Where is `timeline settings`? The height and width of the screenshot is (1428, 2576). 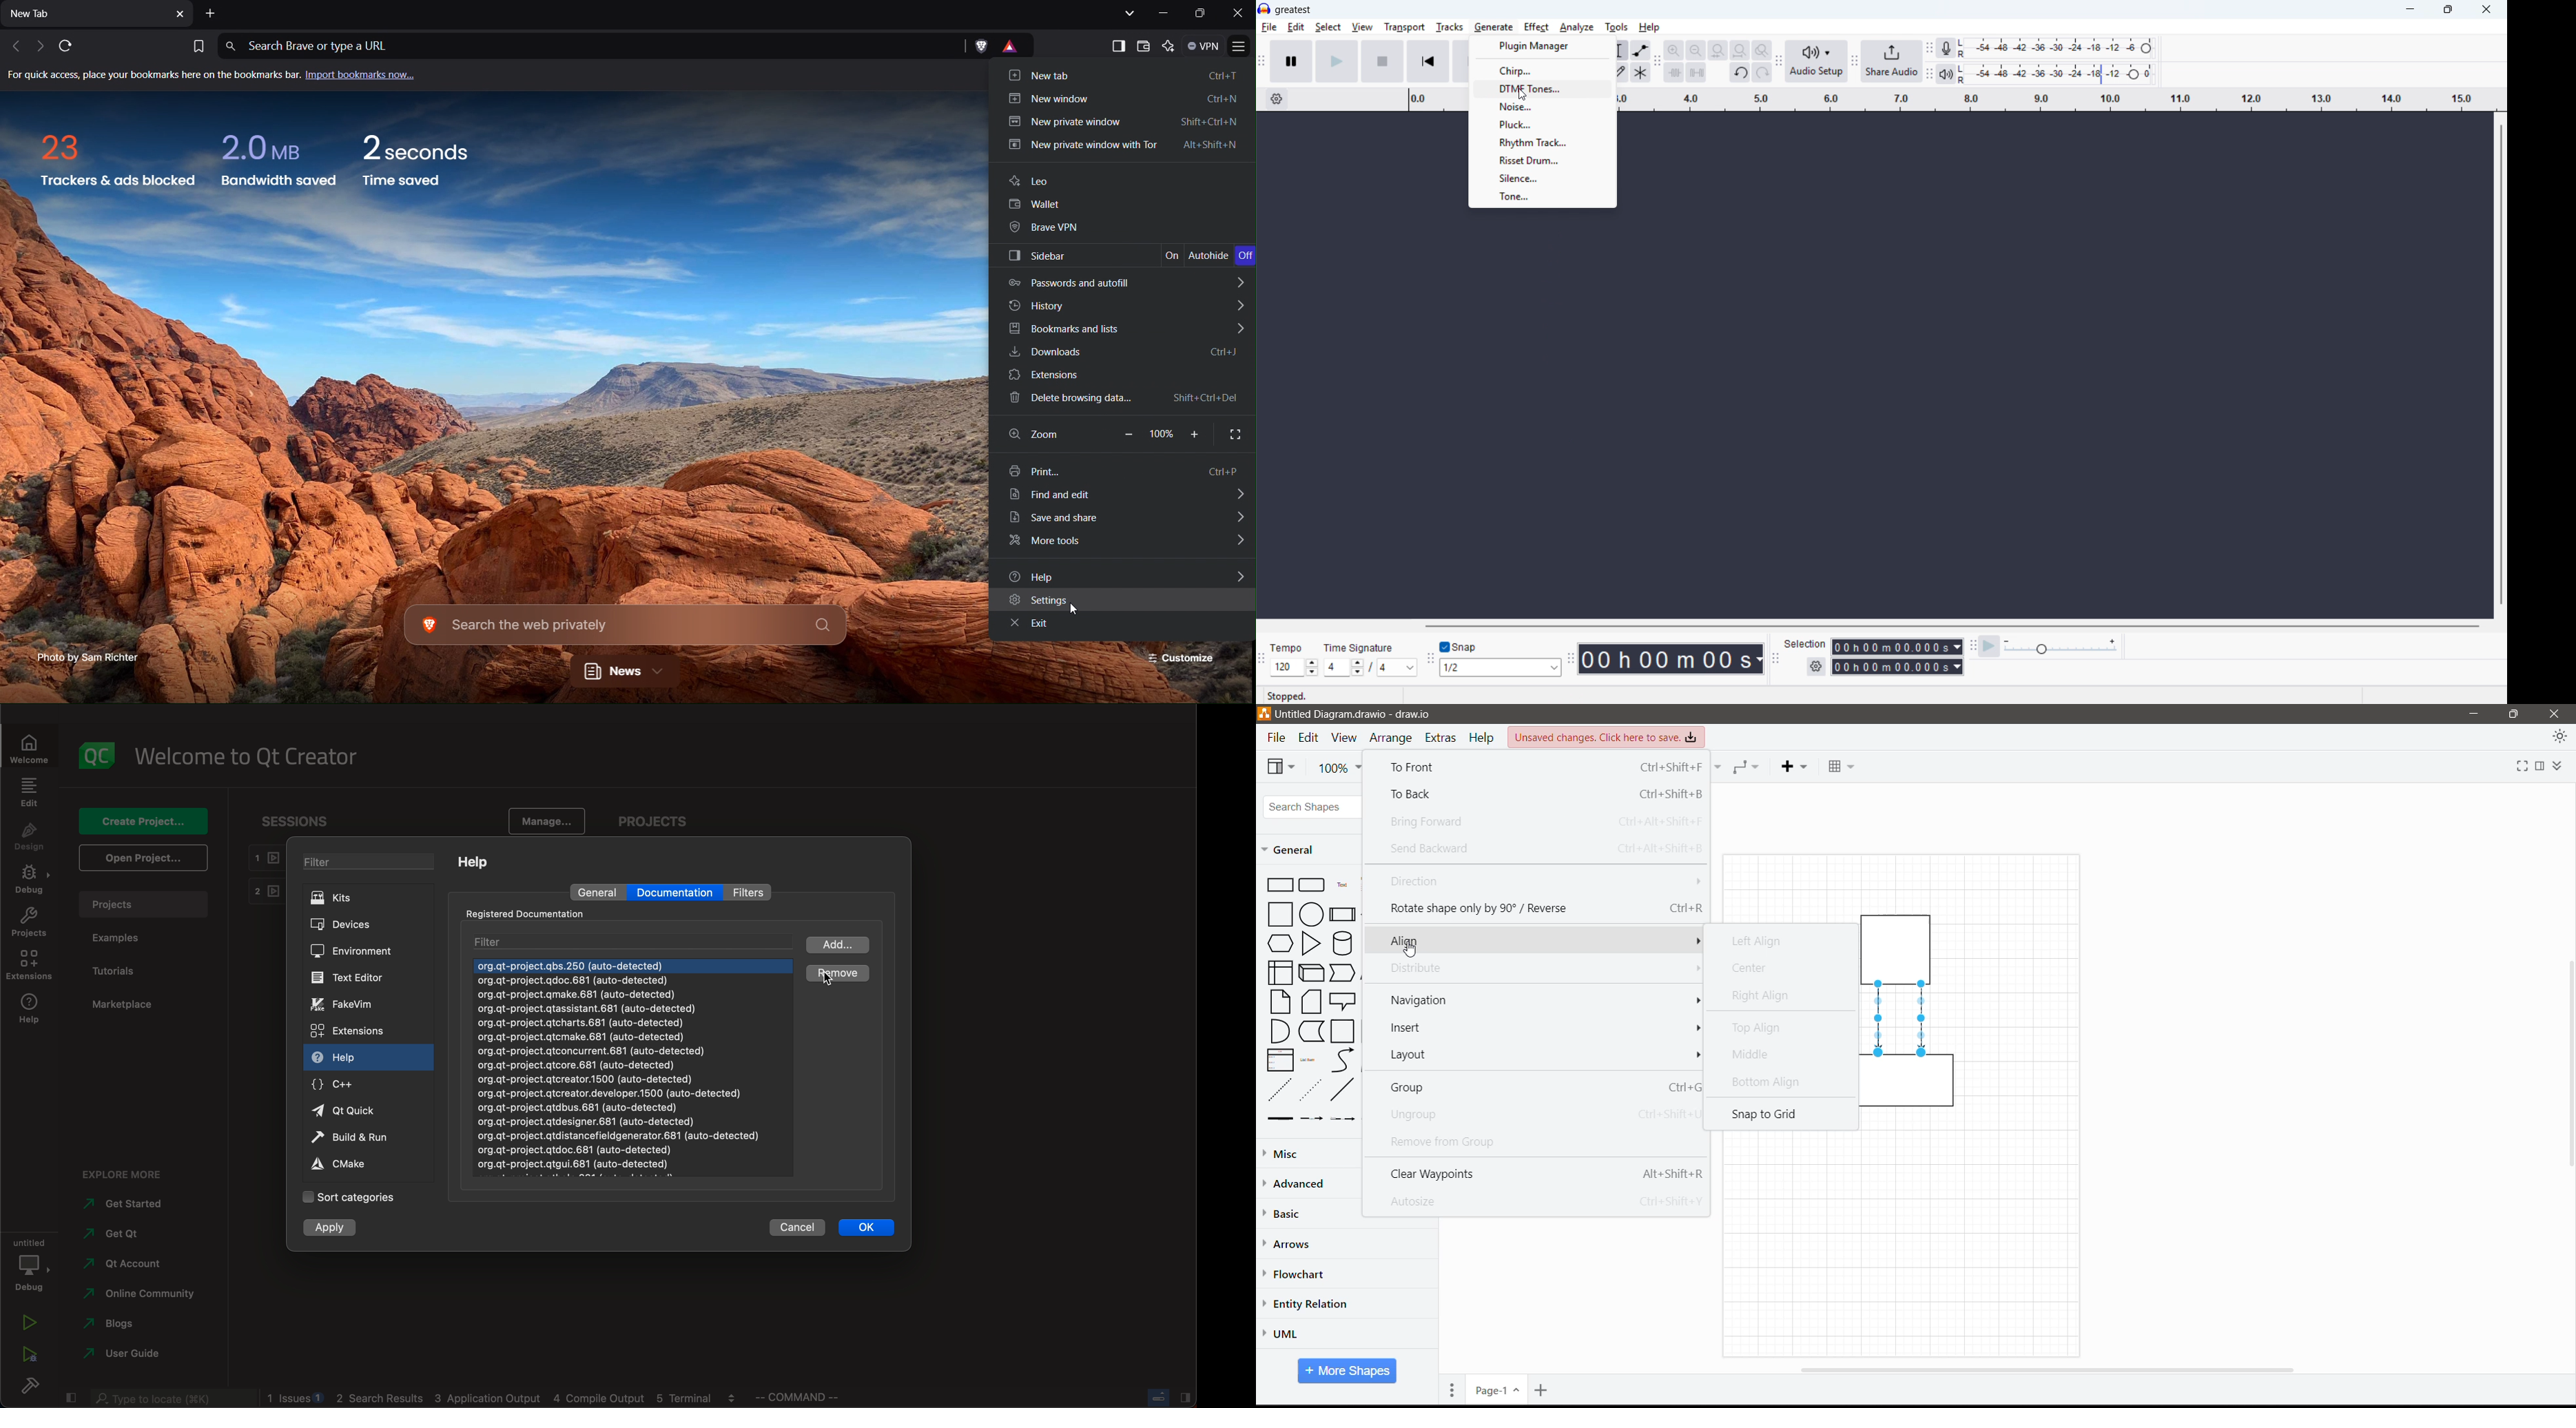
timeline settings is located at coordinates (1277, 99).